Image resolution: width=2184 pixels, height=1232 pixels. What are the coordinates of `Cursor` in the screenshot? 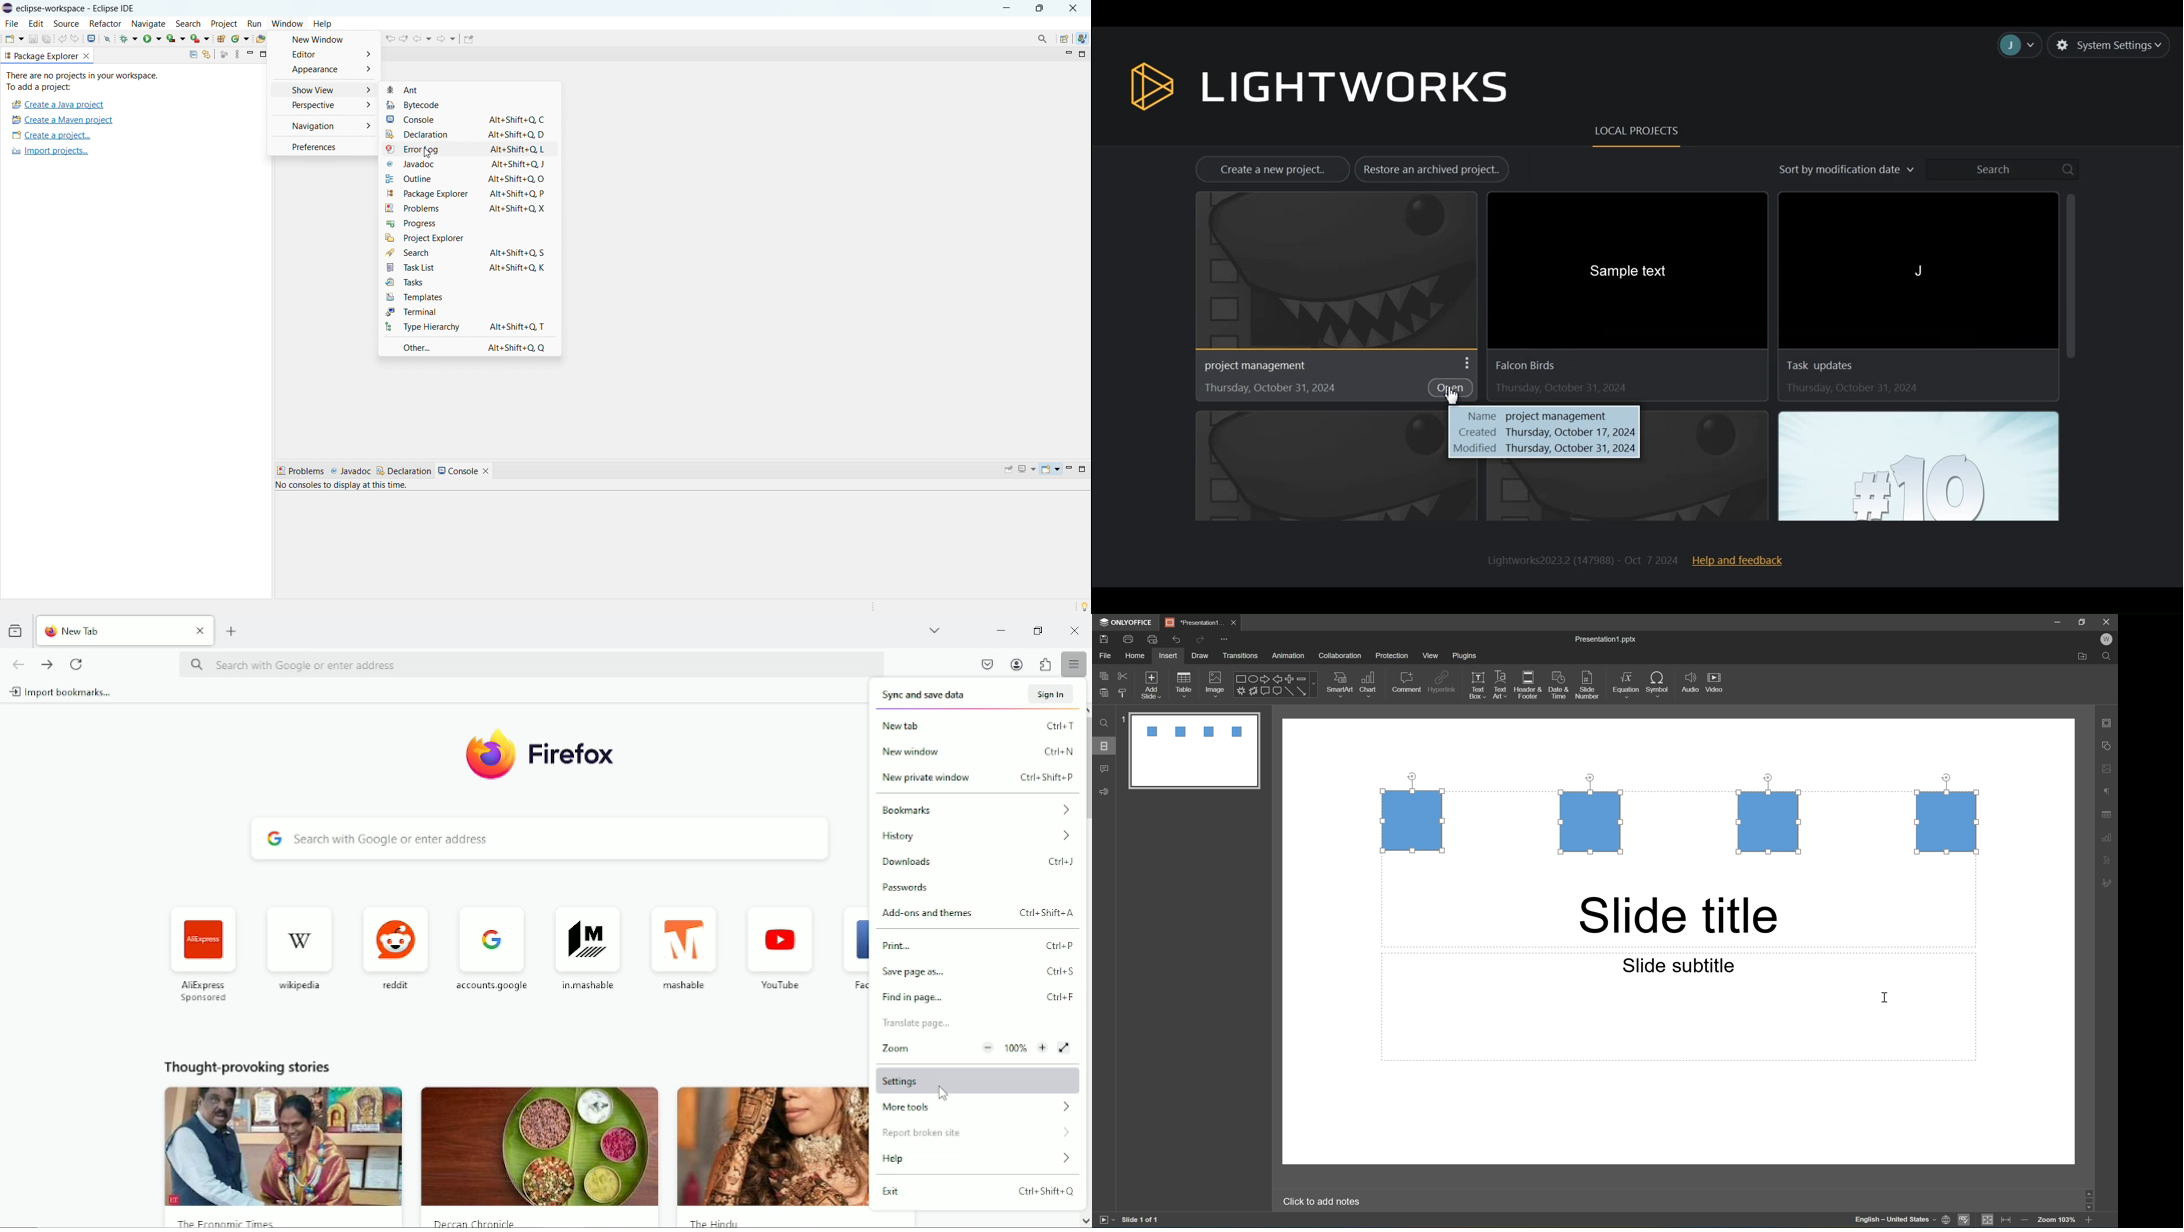 It's located at (1454, 396).